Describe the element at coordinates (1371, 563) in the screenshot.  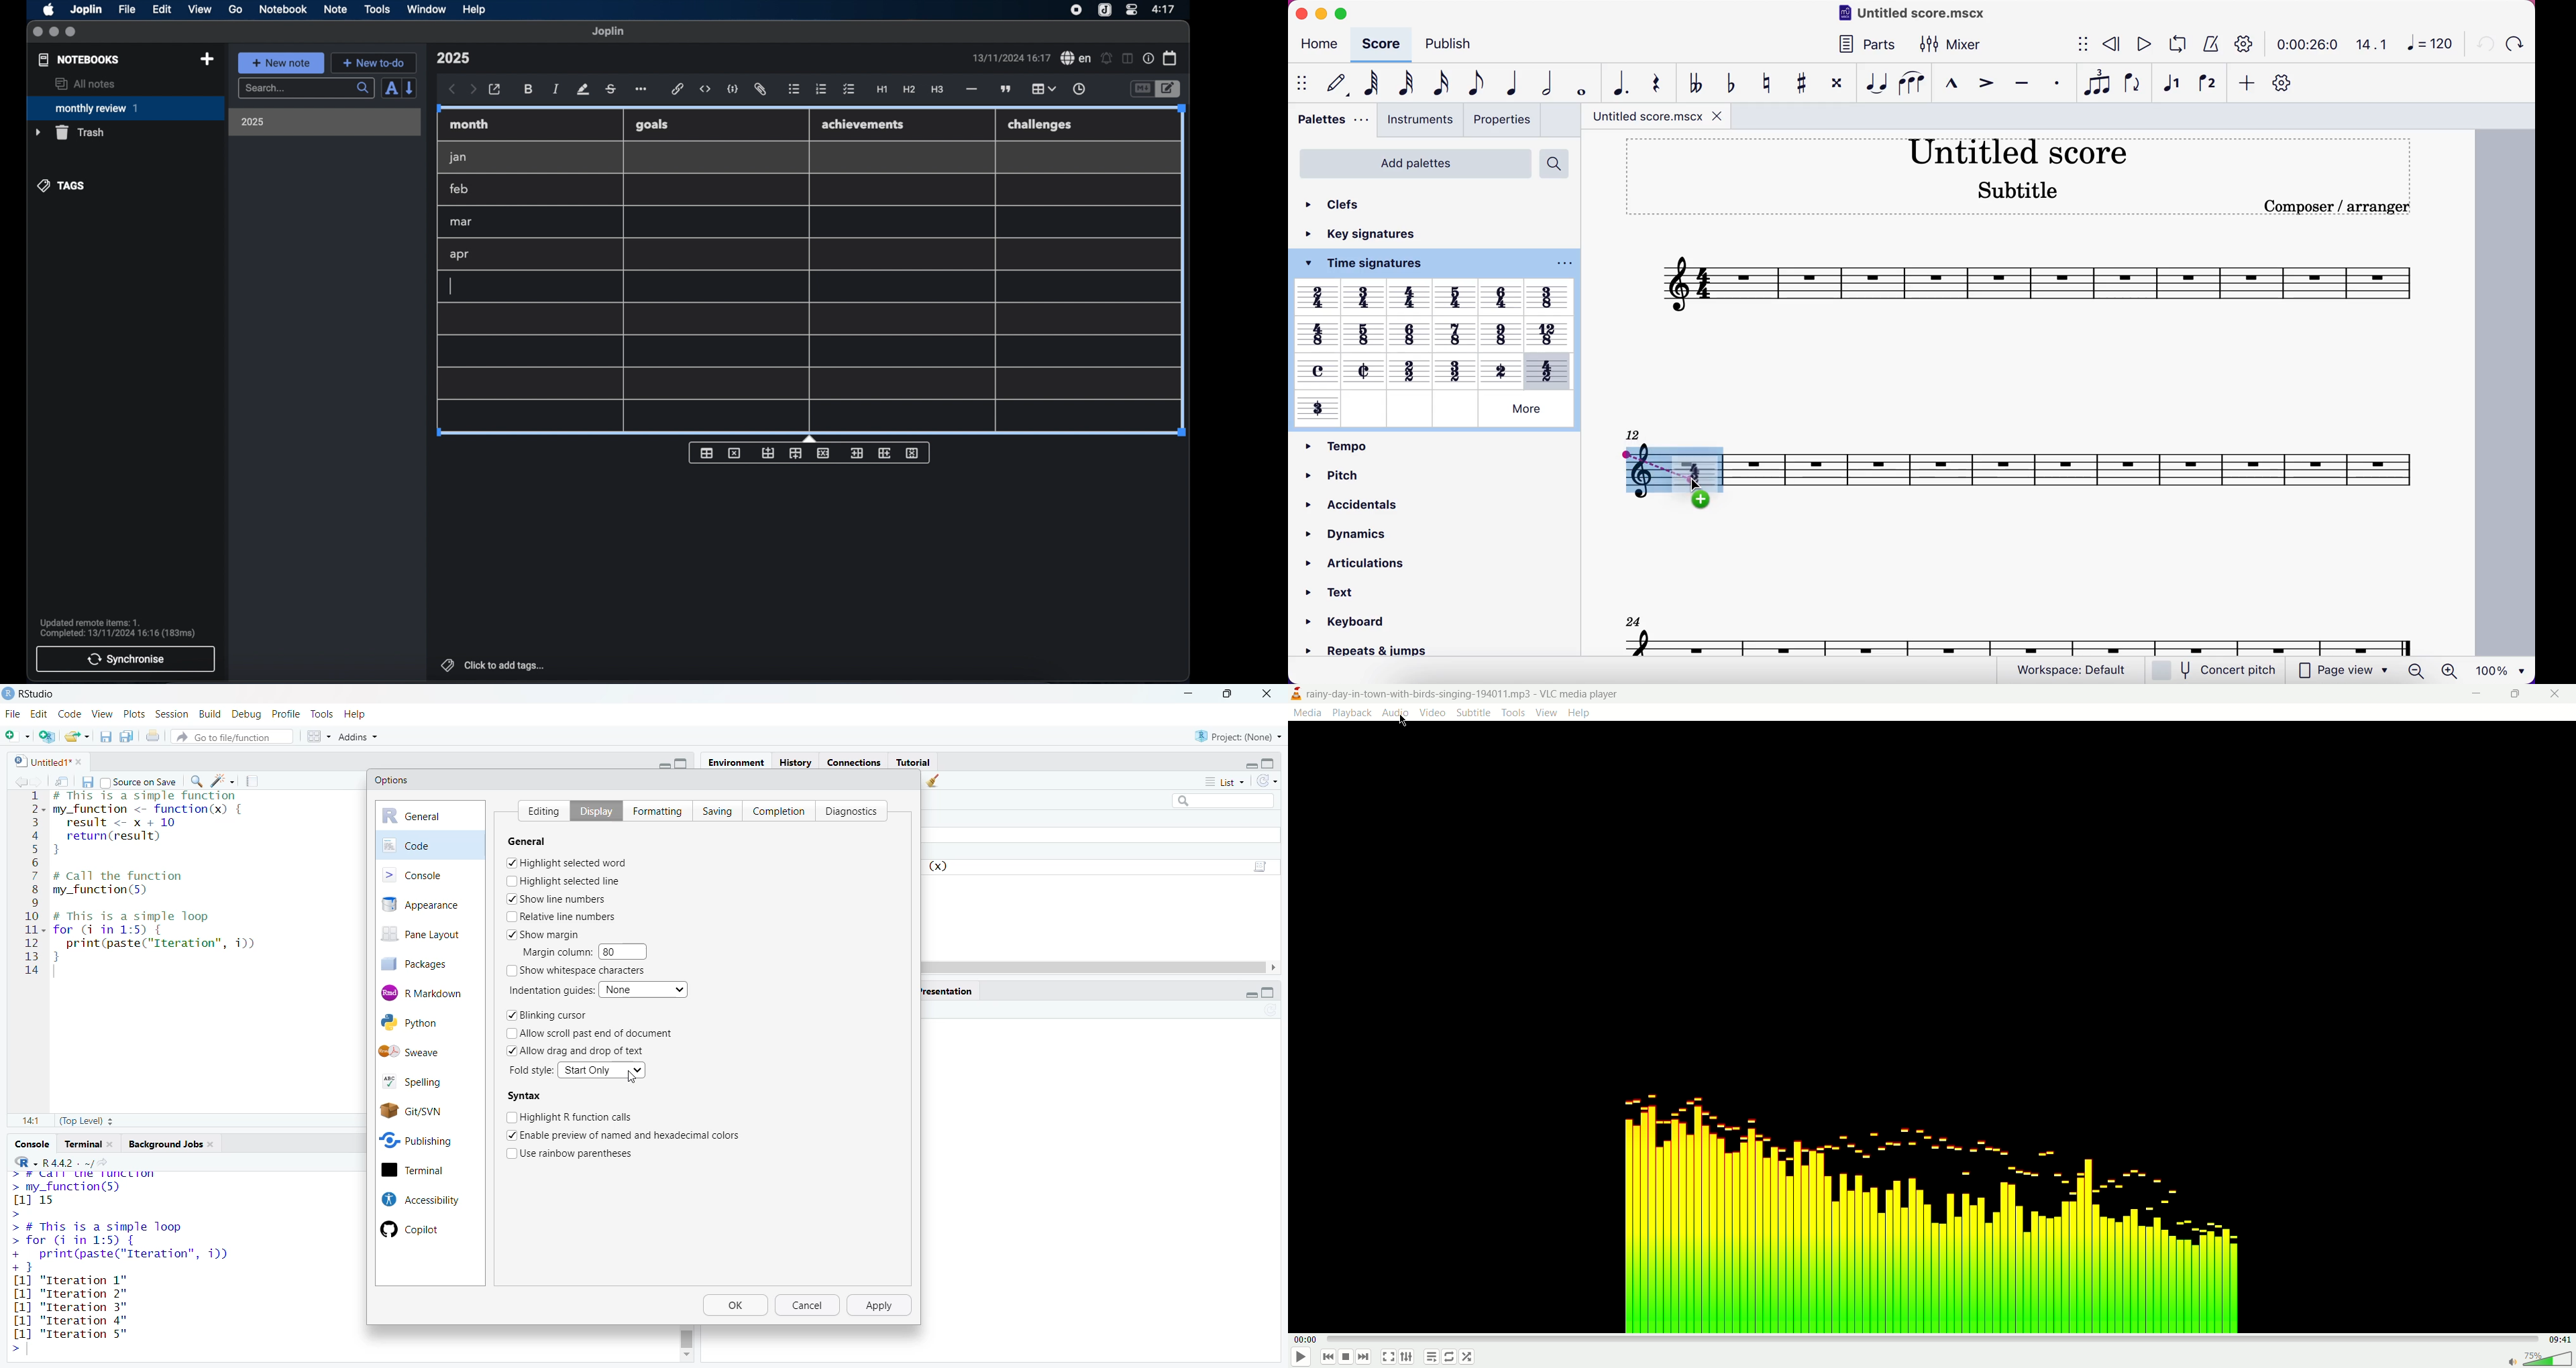
I see `articulations` at that location.